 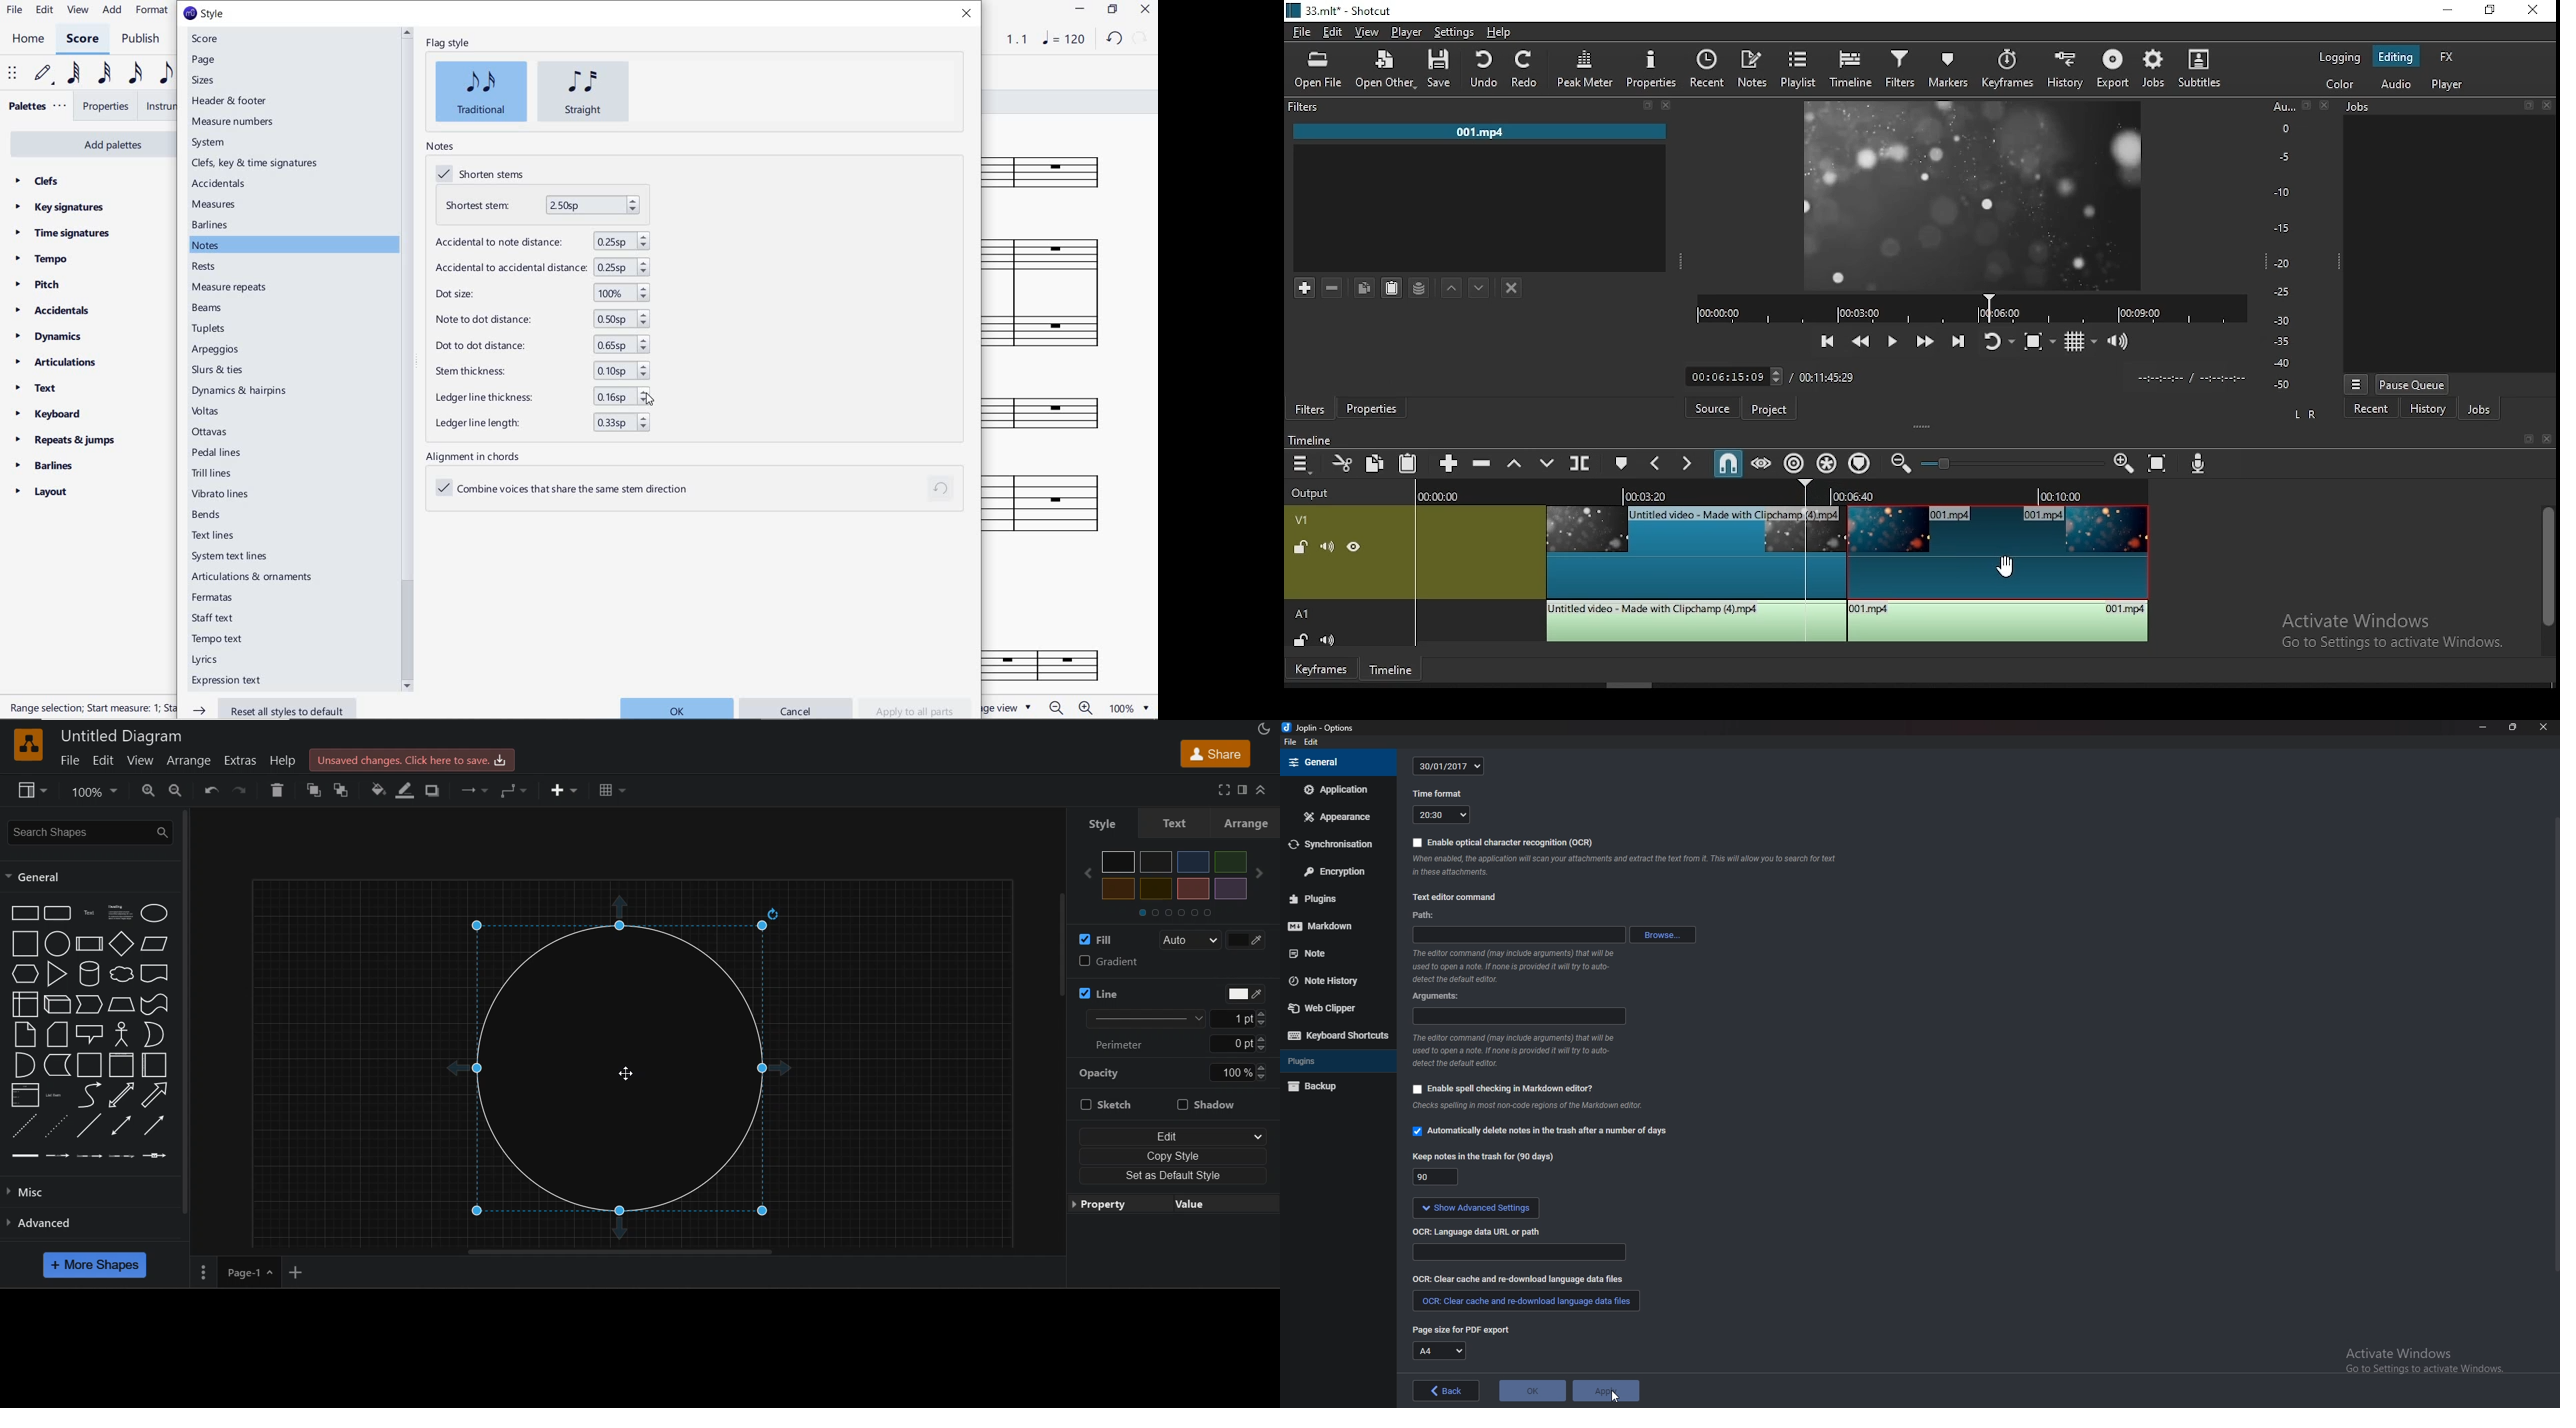 I want to click on play/pause, so click(x=1893, y=341).